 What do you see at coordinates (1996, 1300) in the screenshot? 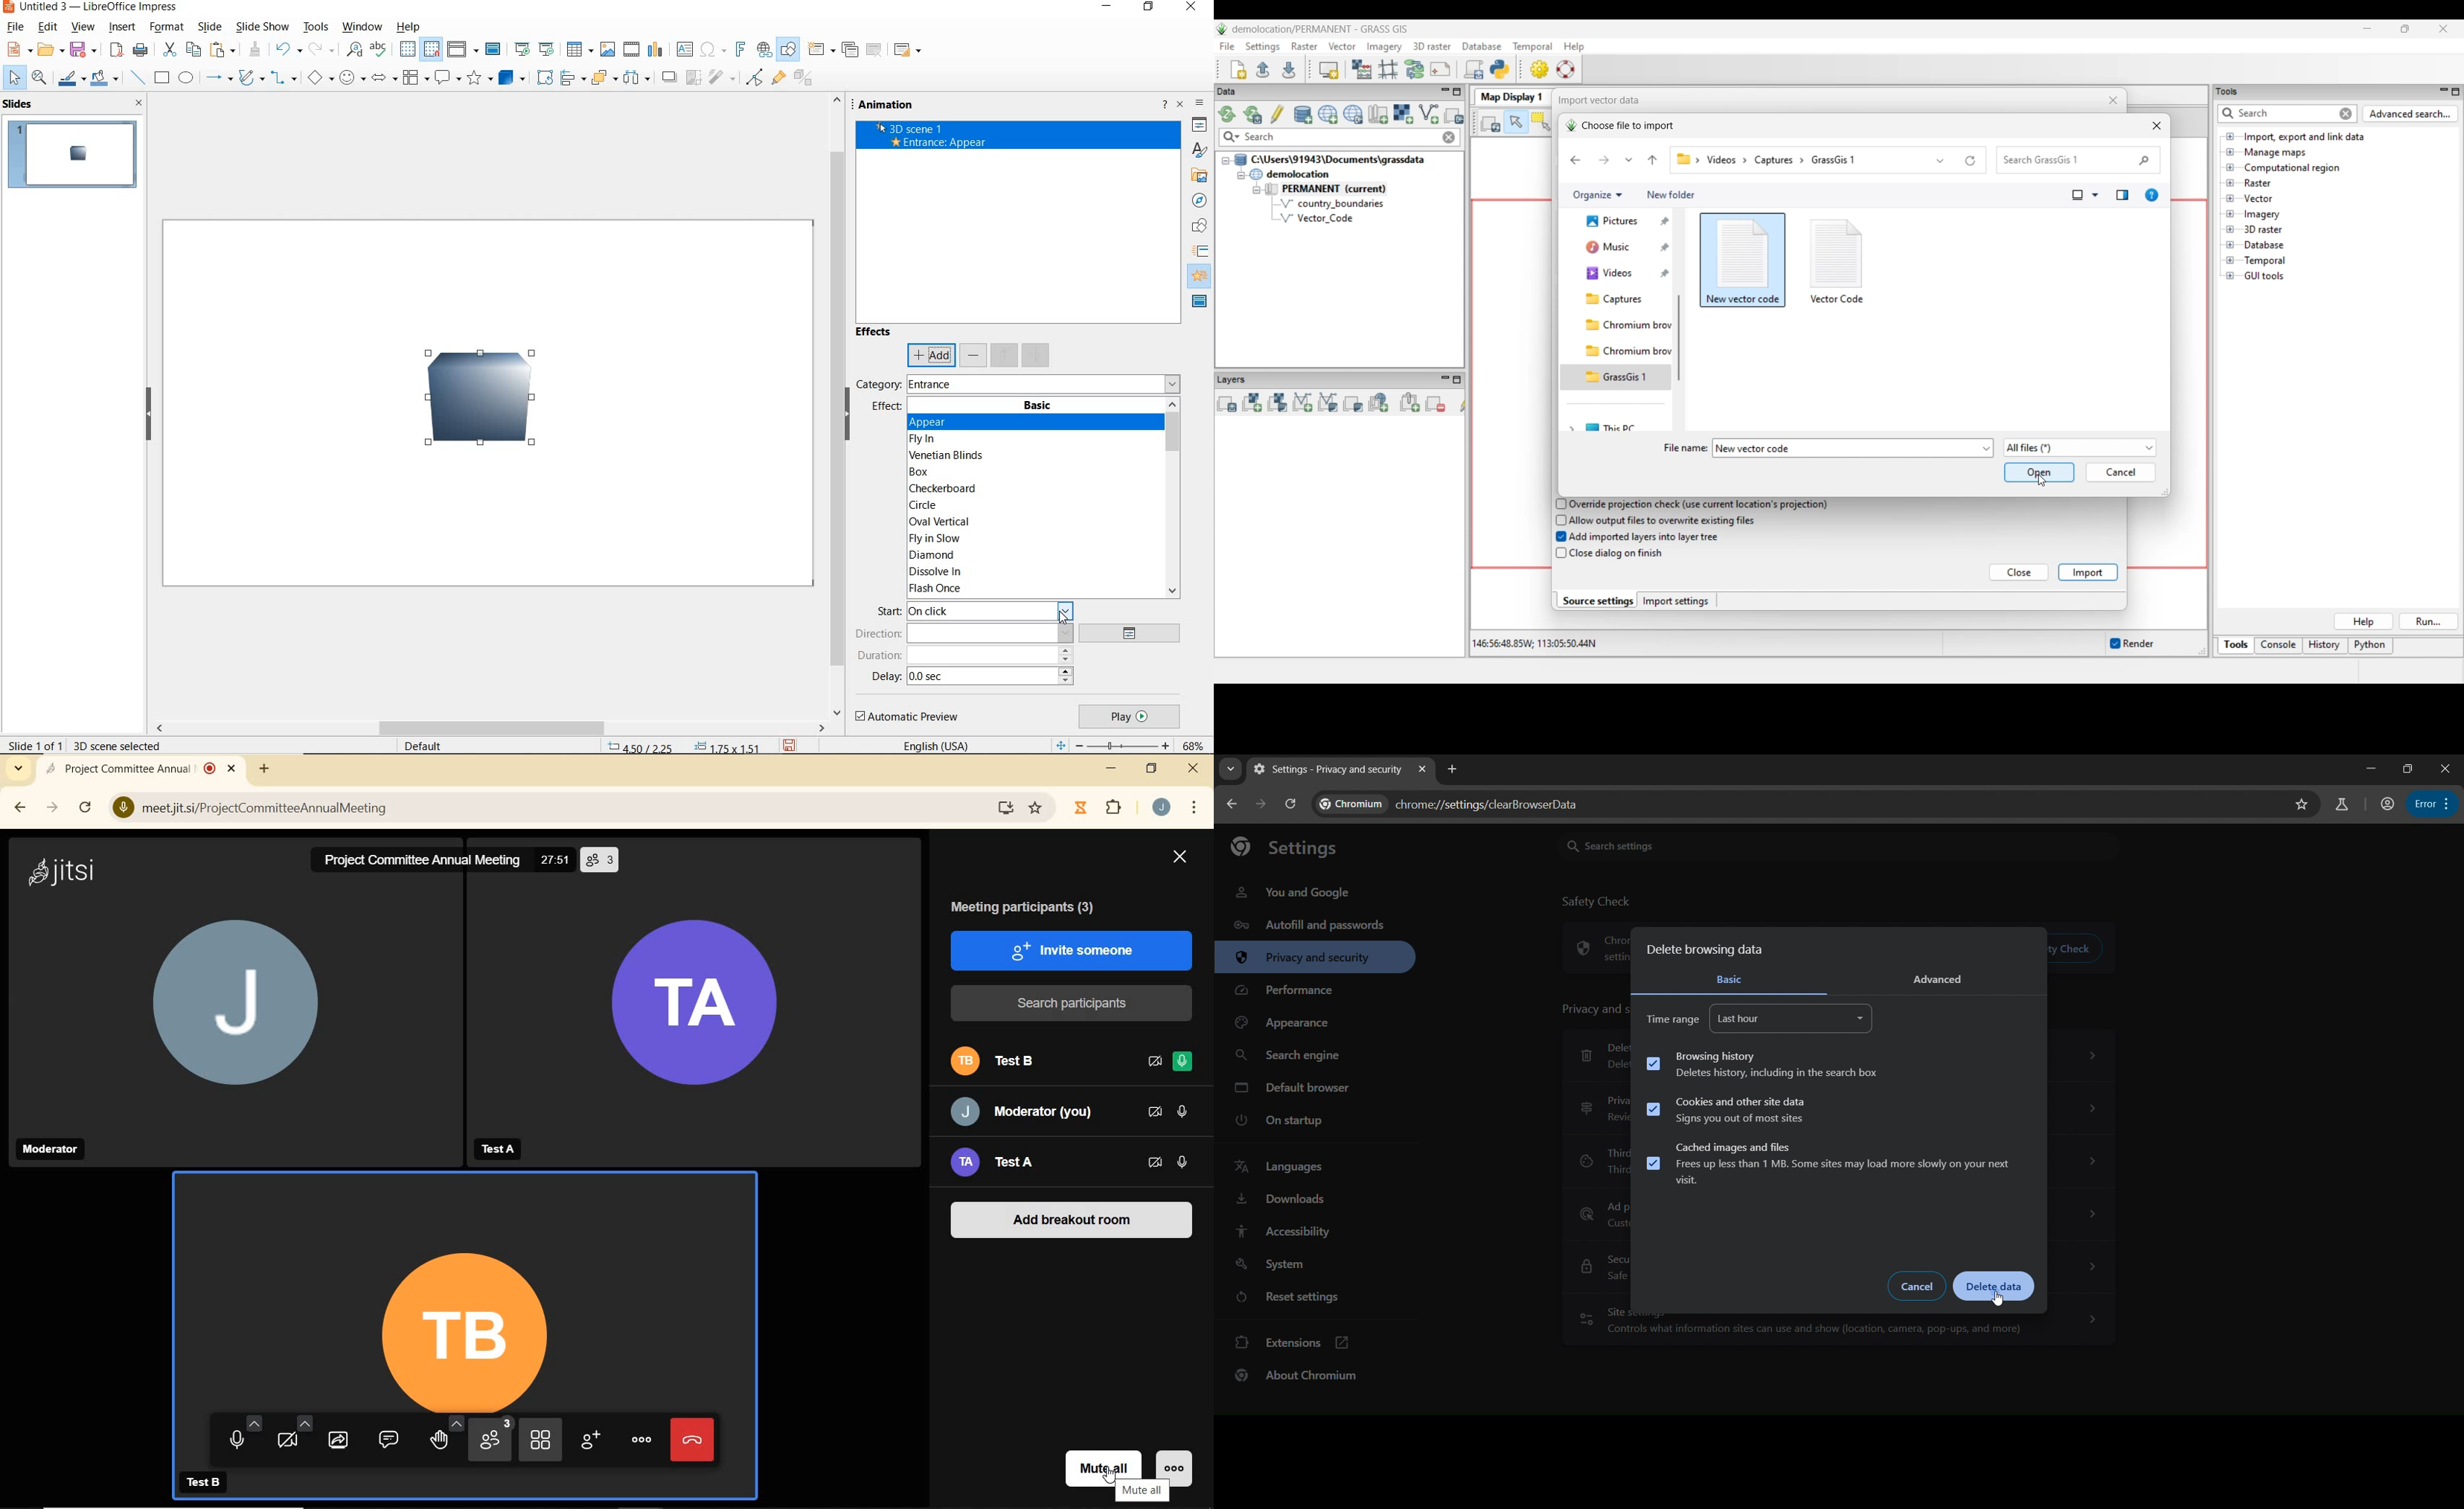
I see `cursor` at bounding box center [1996, 1300].